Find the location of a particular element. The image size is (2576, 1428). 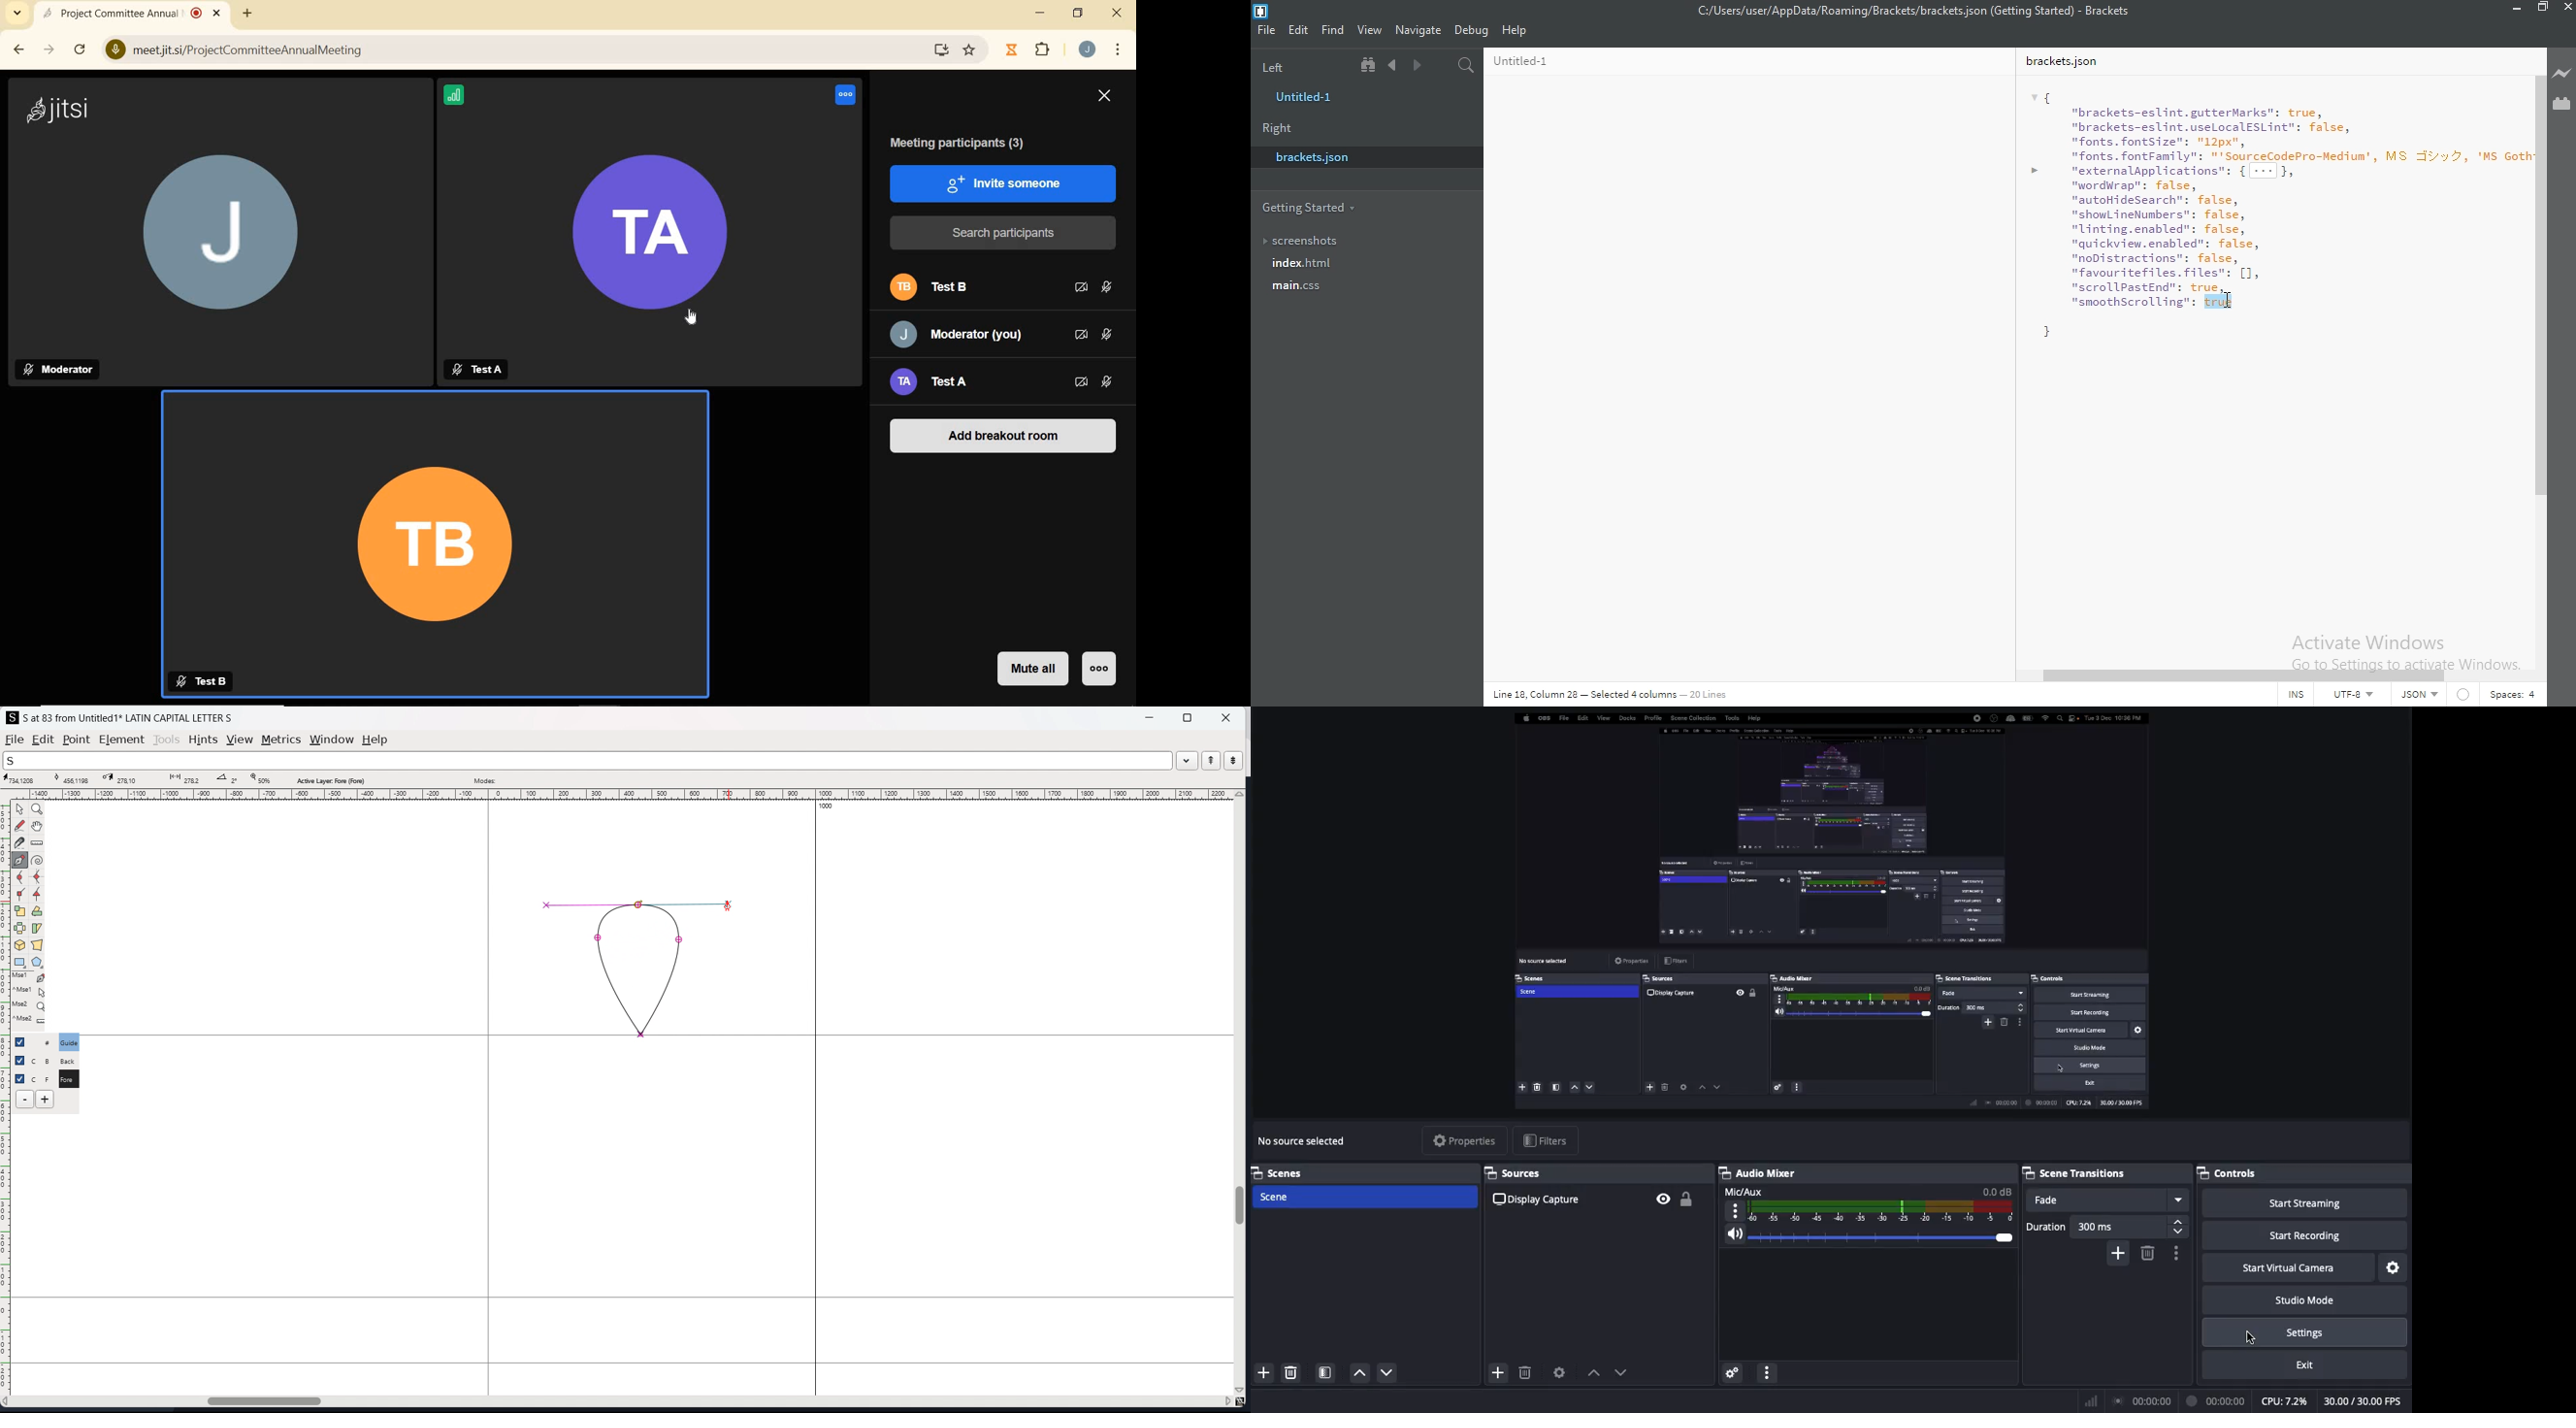

brackets.json is located at coordinates (1350, 157).